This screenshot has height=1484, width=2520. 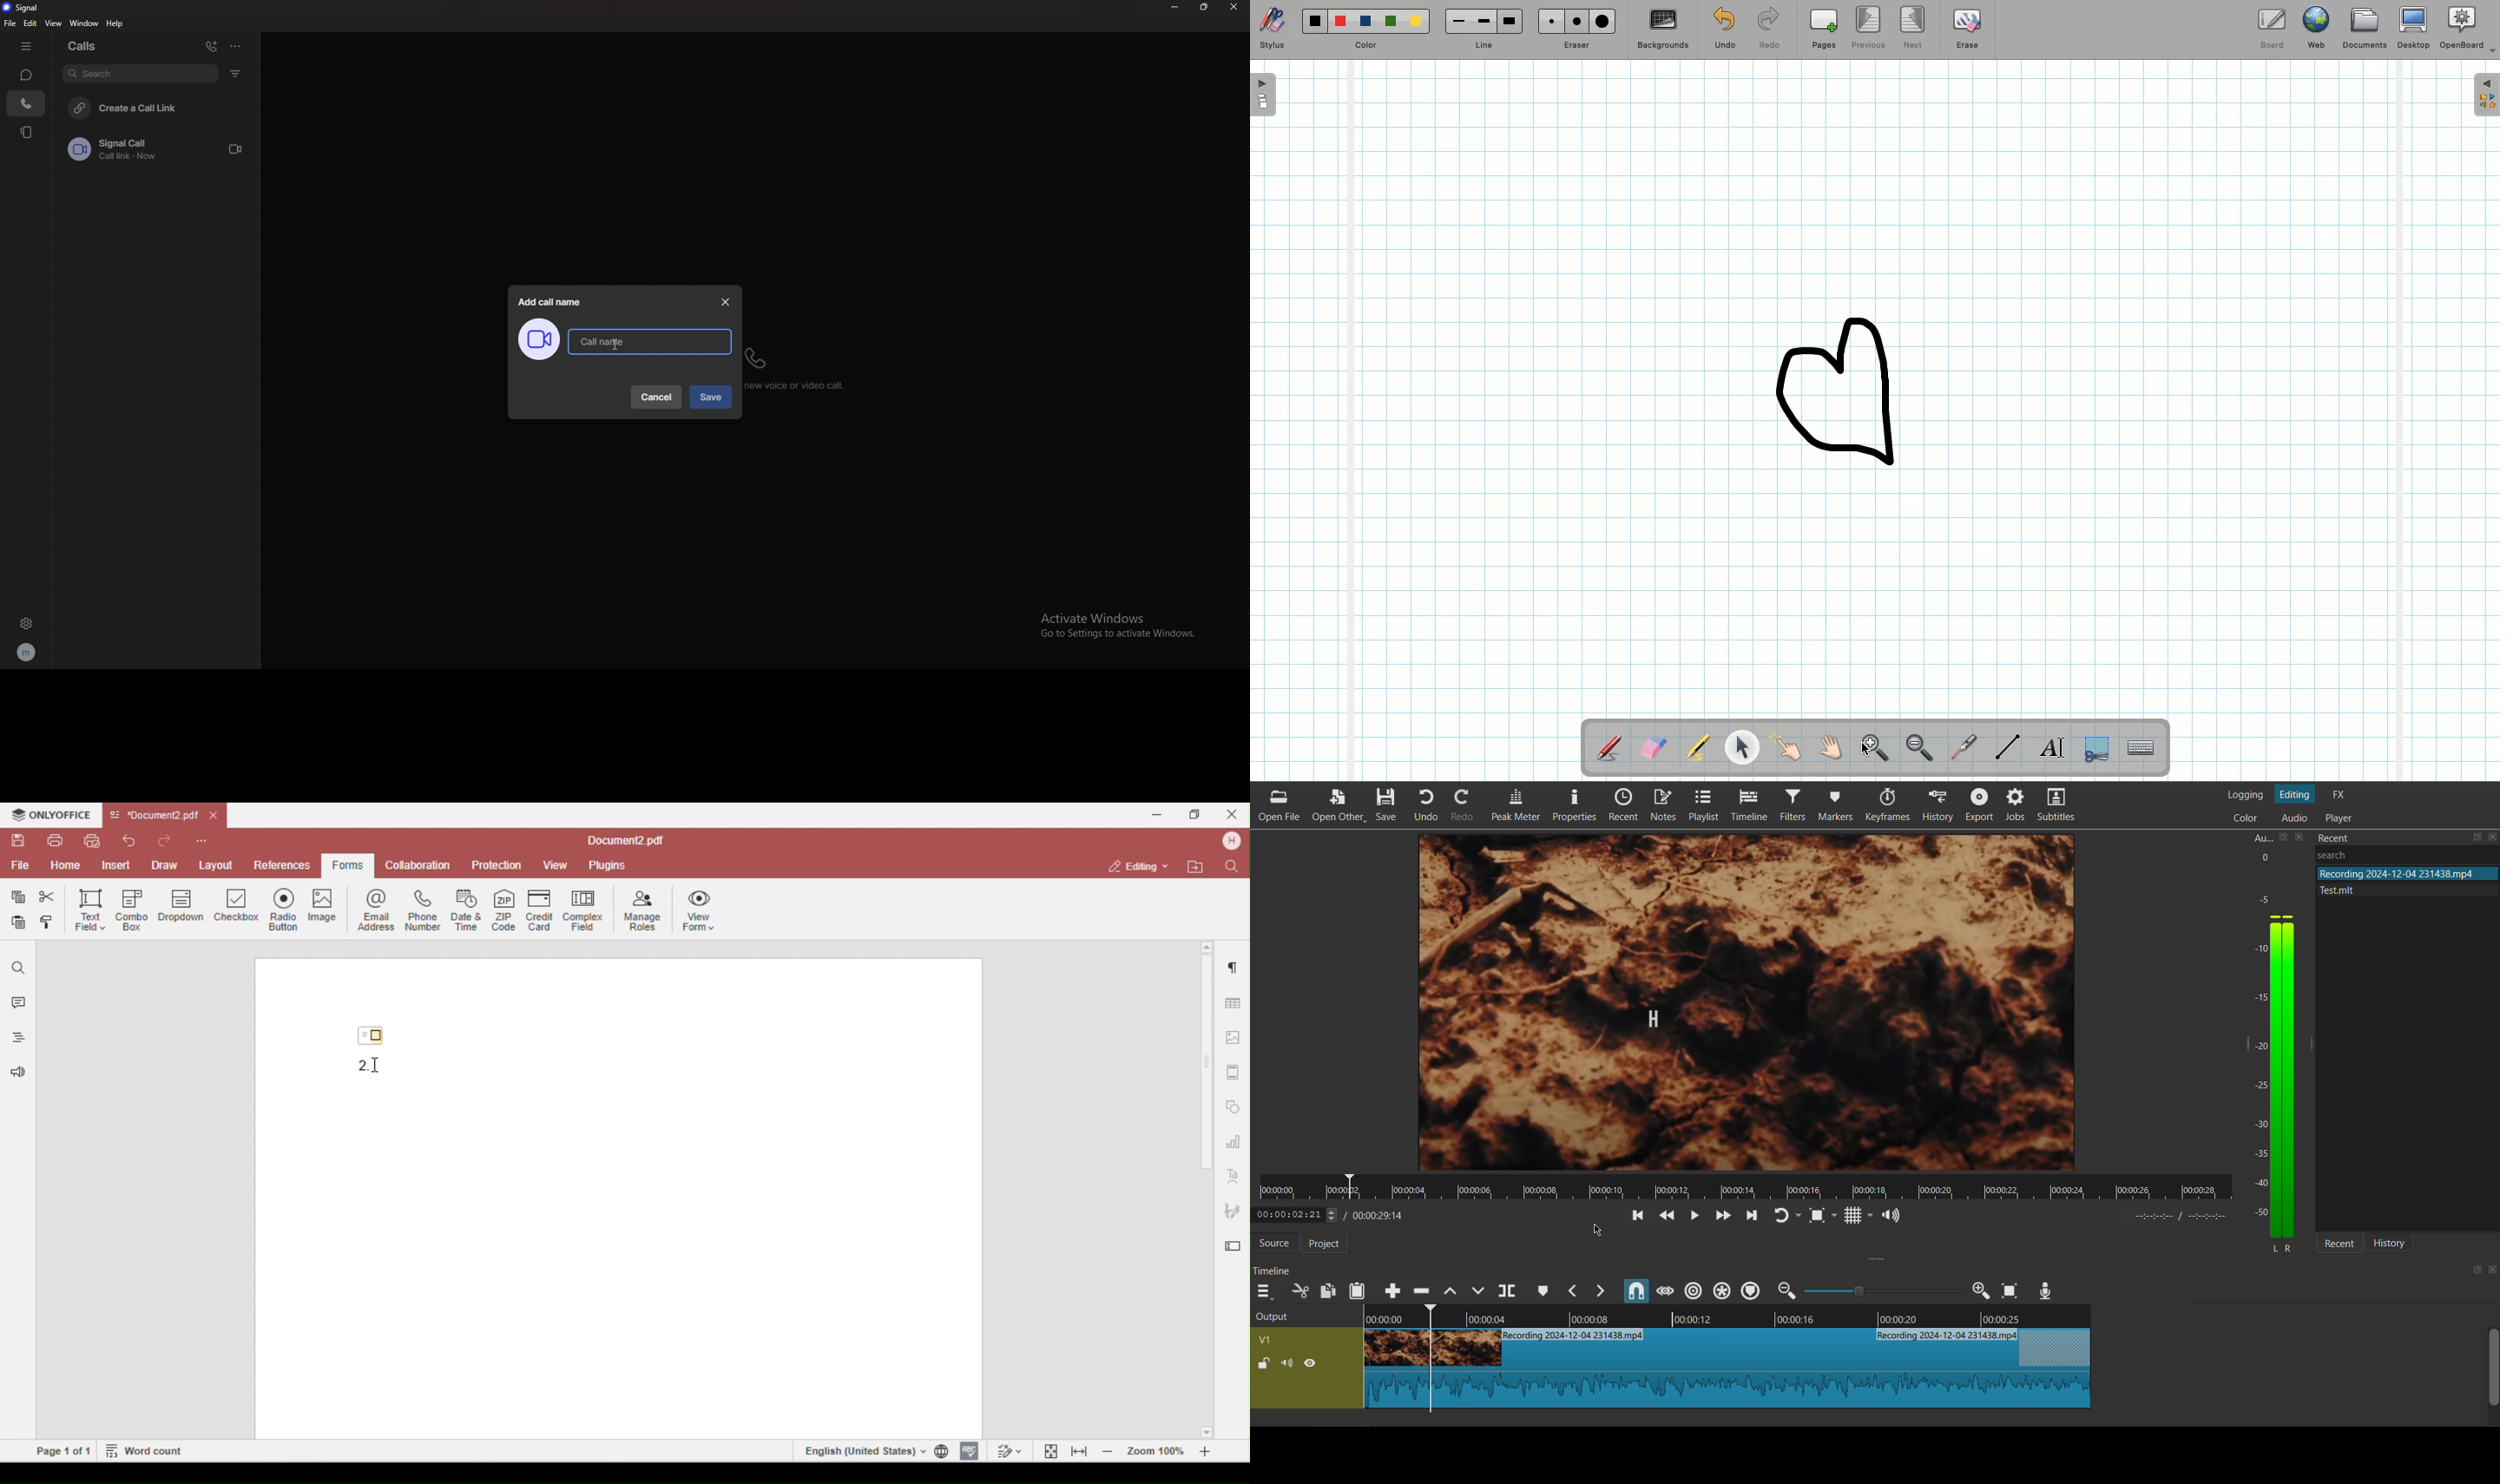 I want to click on Peak Meter, so click(x=1513, y=806).